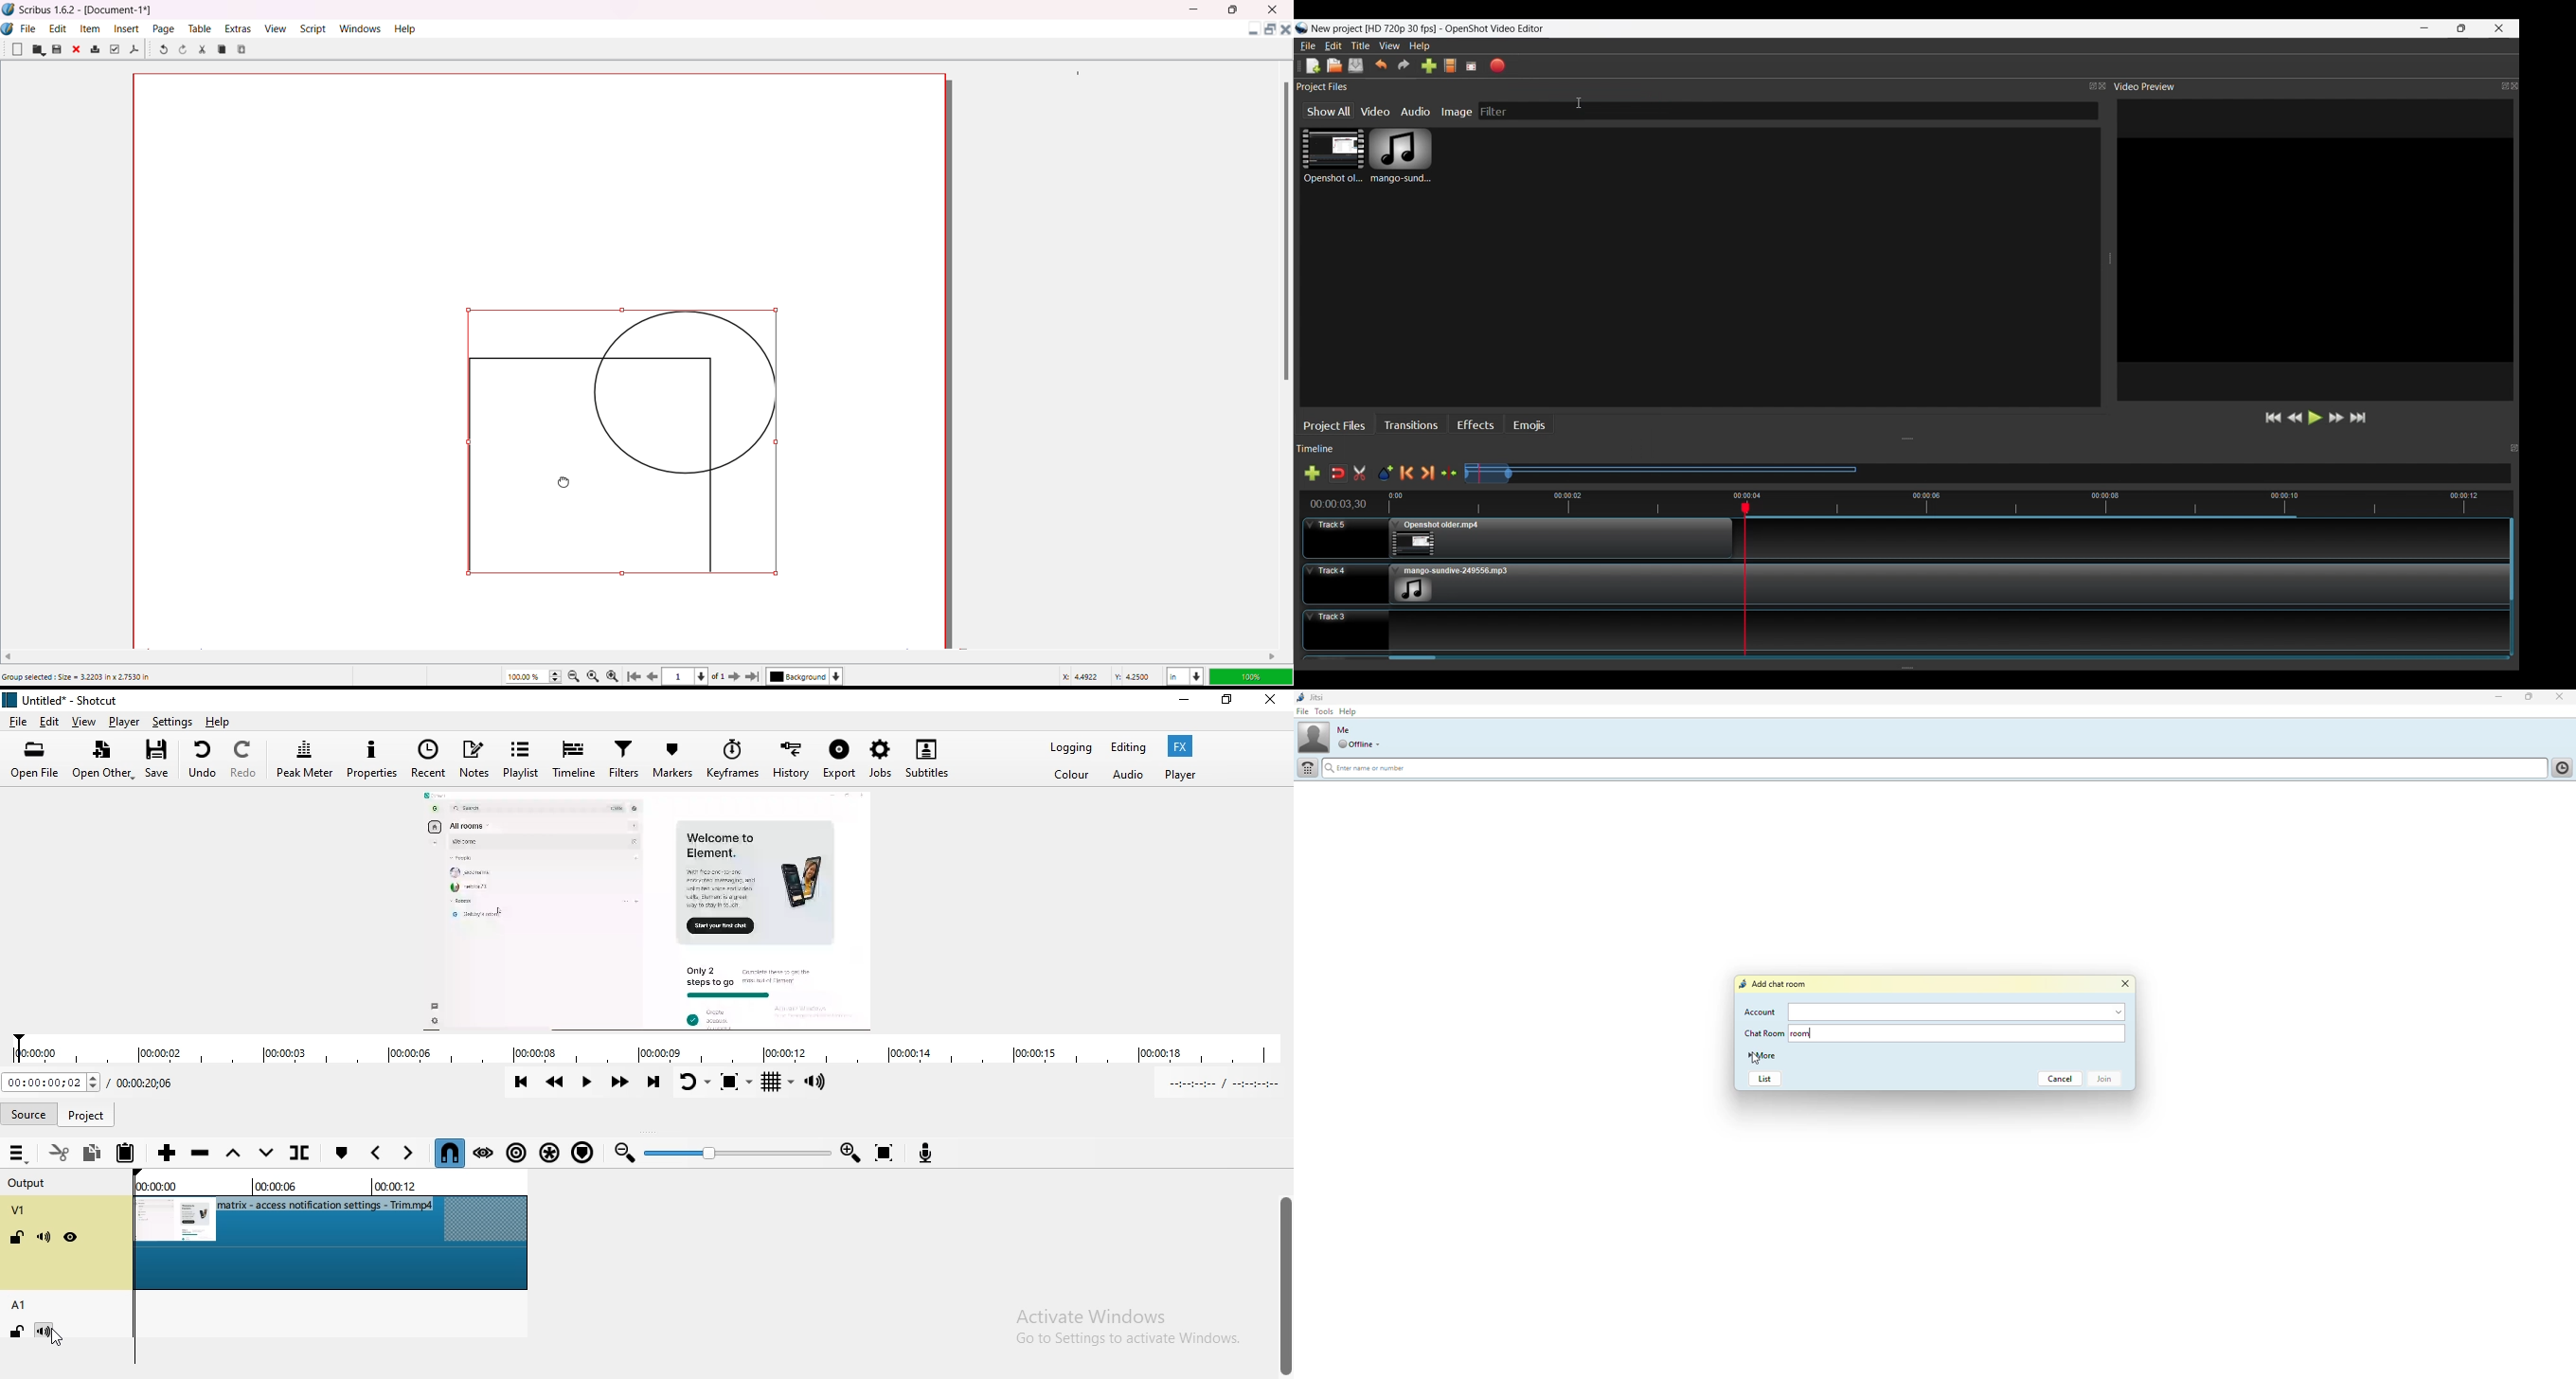 This screenshot has height=1400, width=2576. I want to click on Script, so click(315, 28).